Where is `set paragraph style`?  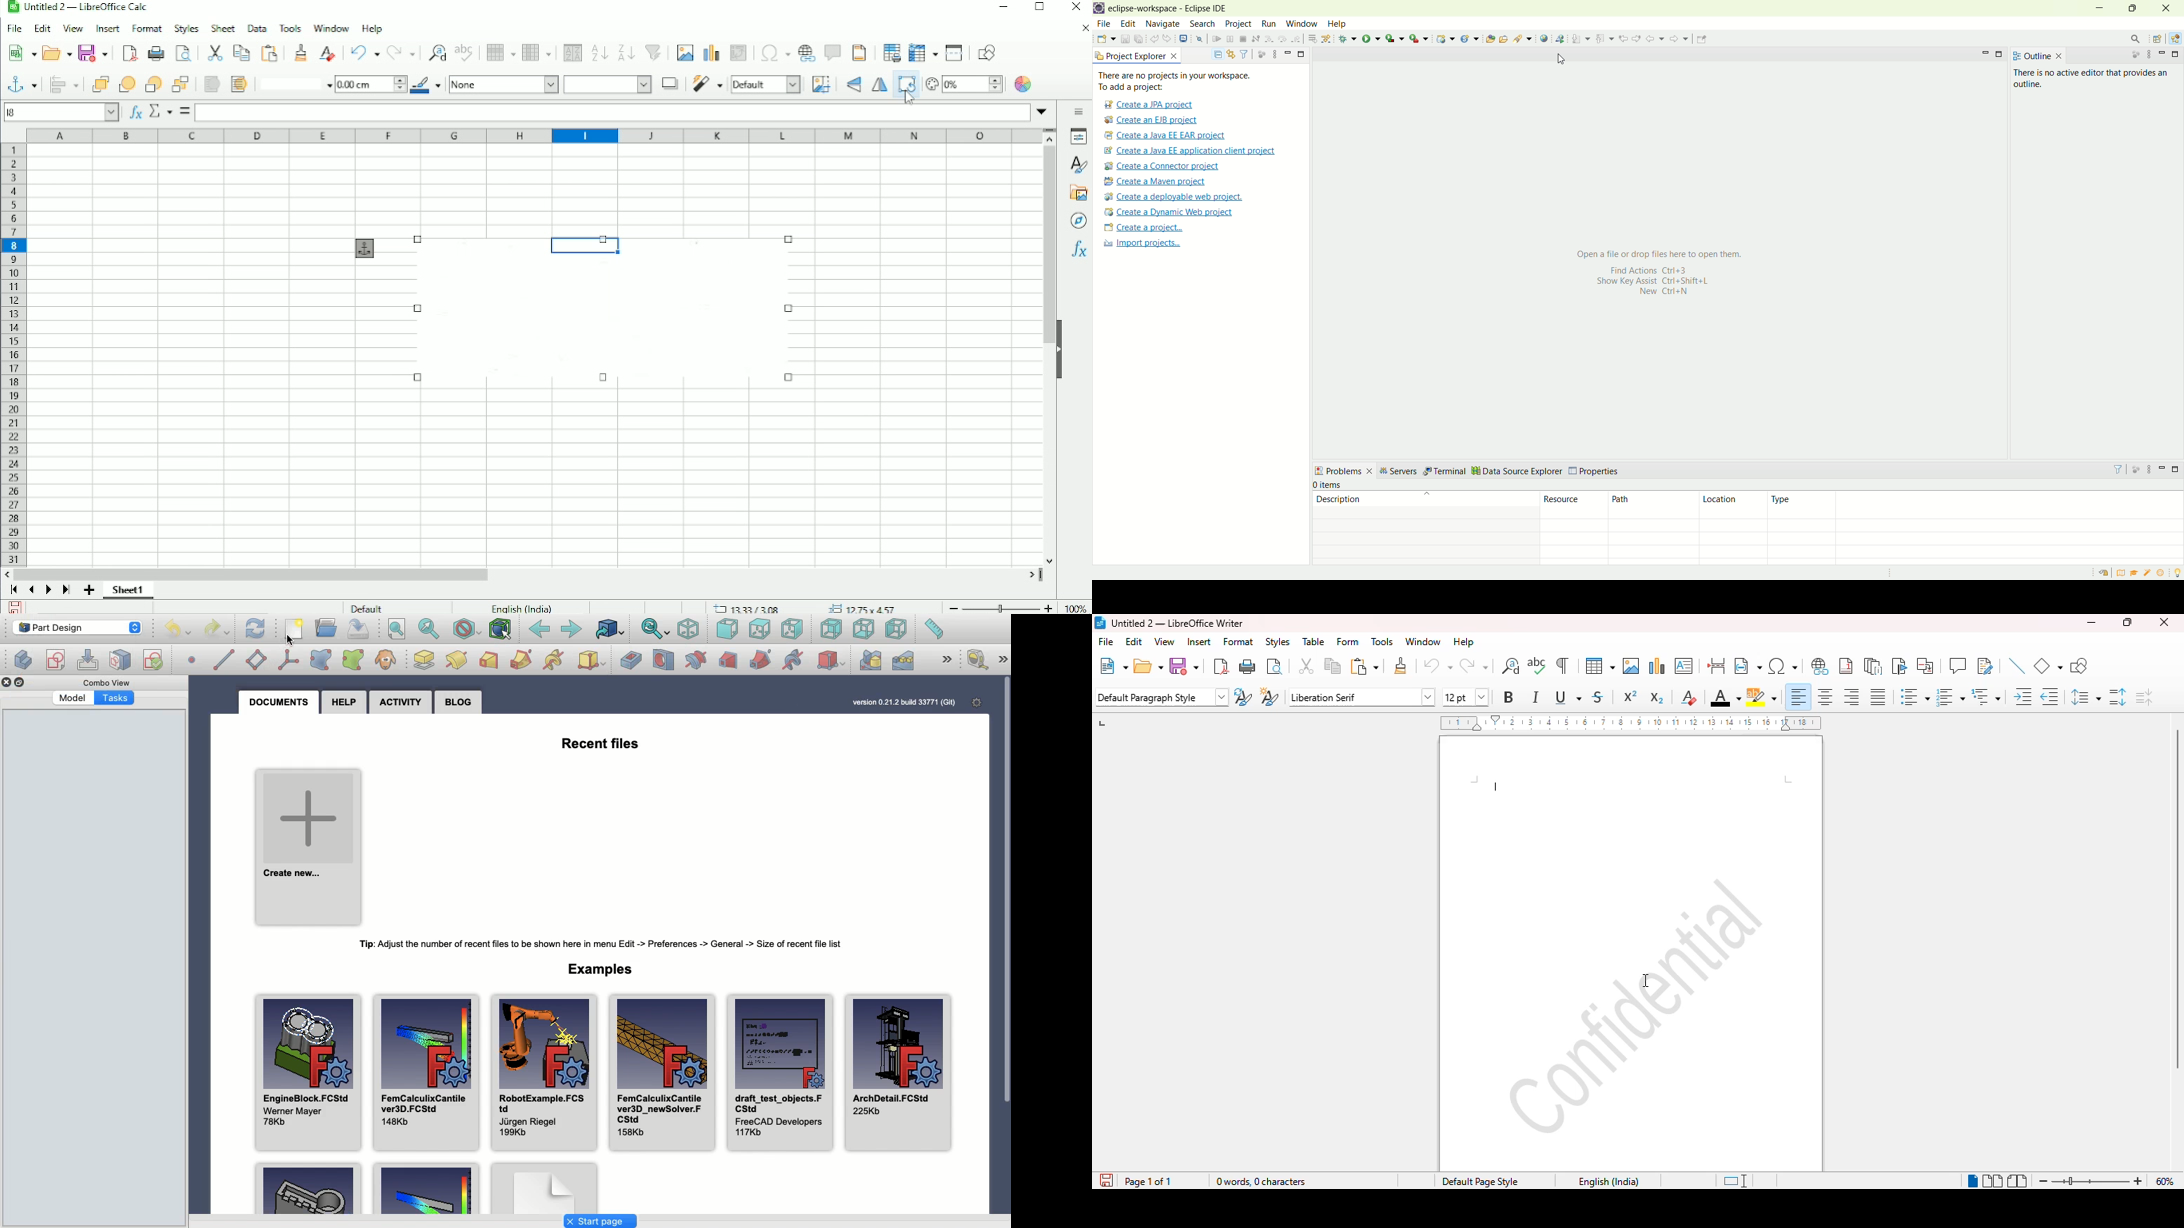 set paragraph style is located at coordinates (1162, 697).